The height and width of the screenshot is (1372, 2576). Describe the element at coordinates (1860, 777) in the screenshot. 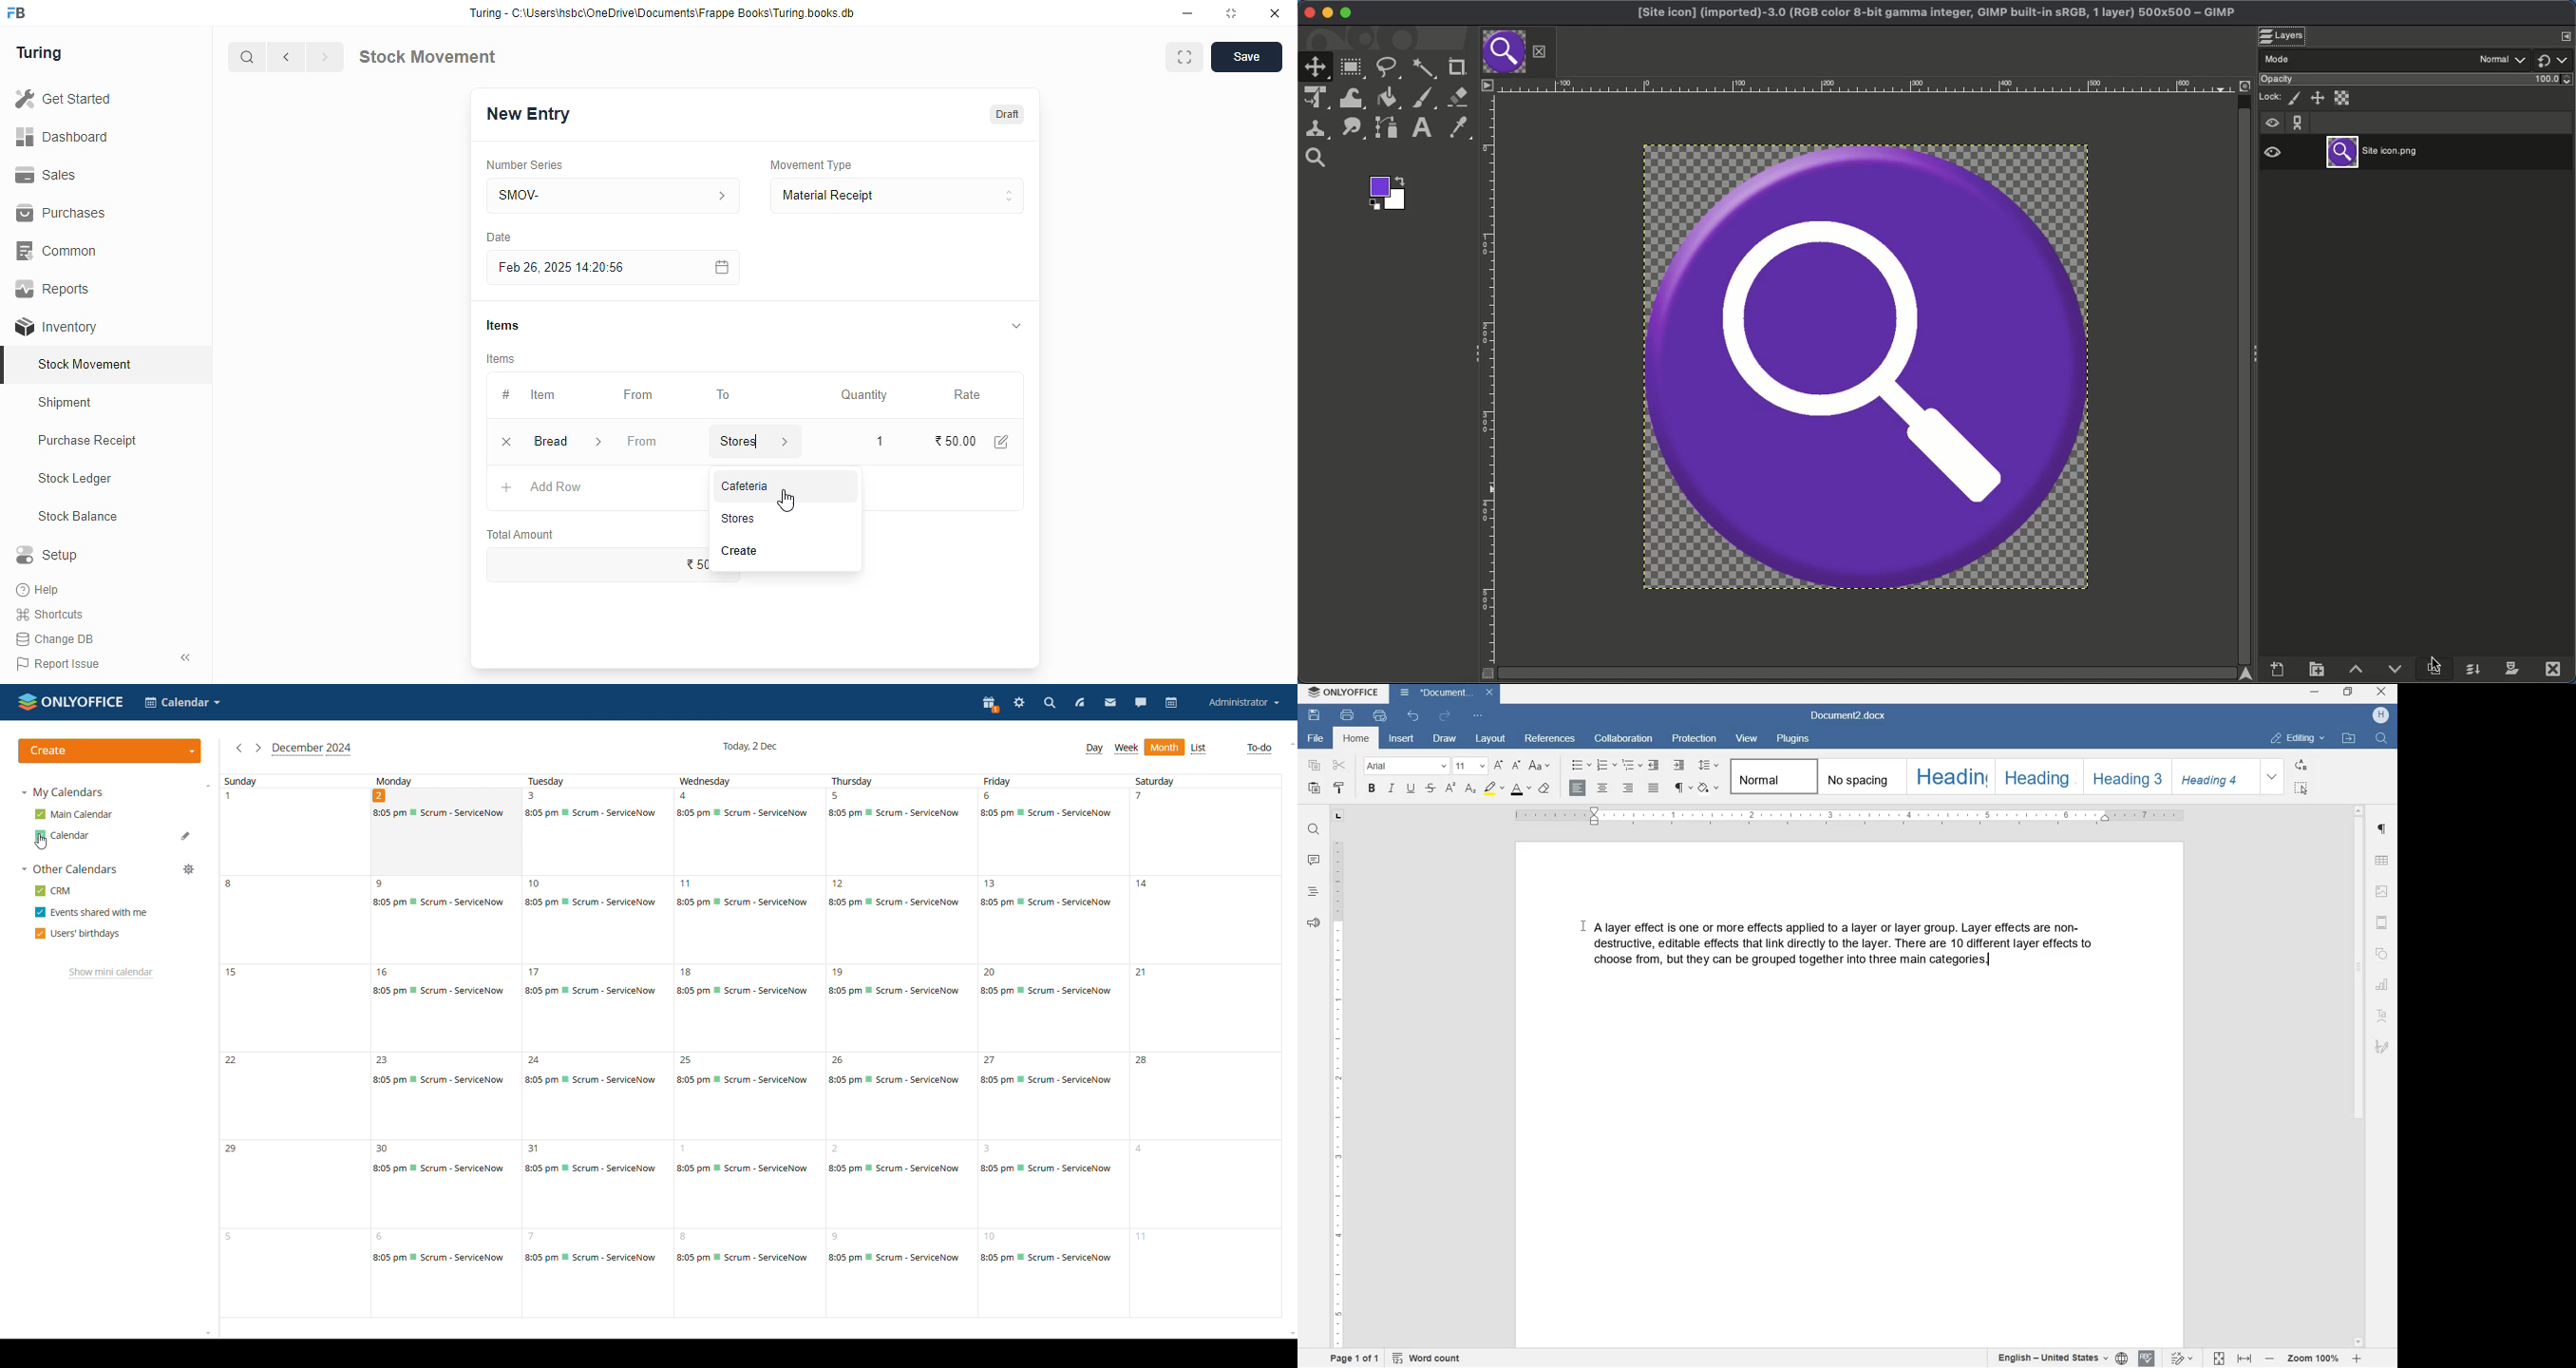

I see `no spacing` at that location.